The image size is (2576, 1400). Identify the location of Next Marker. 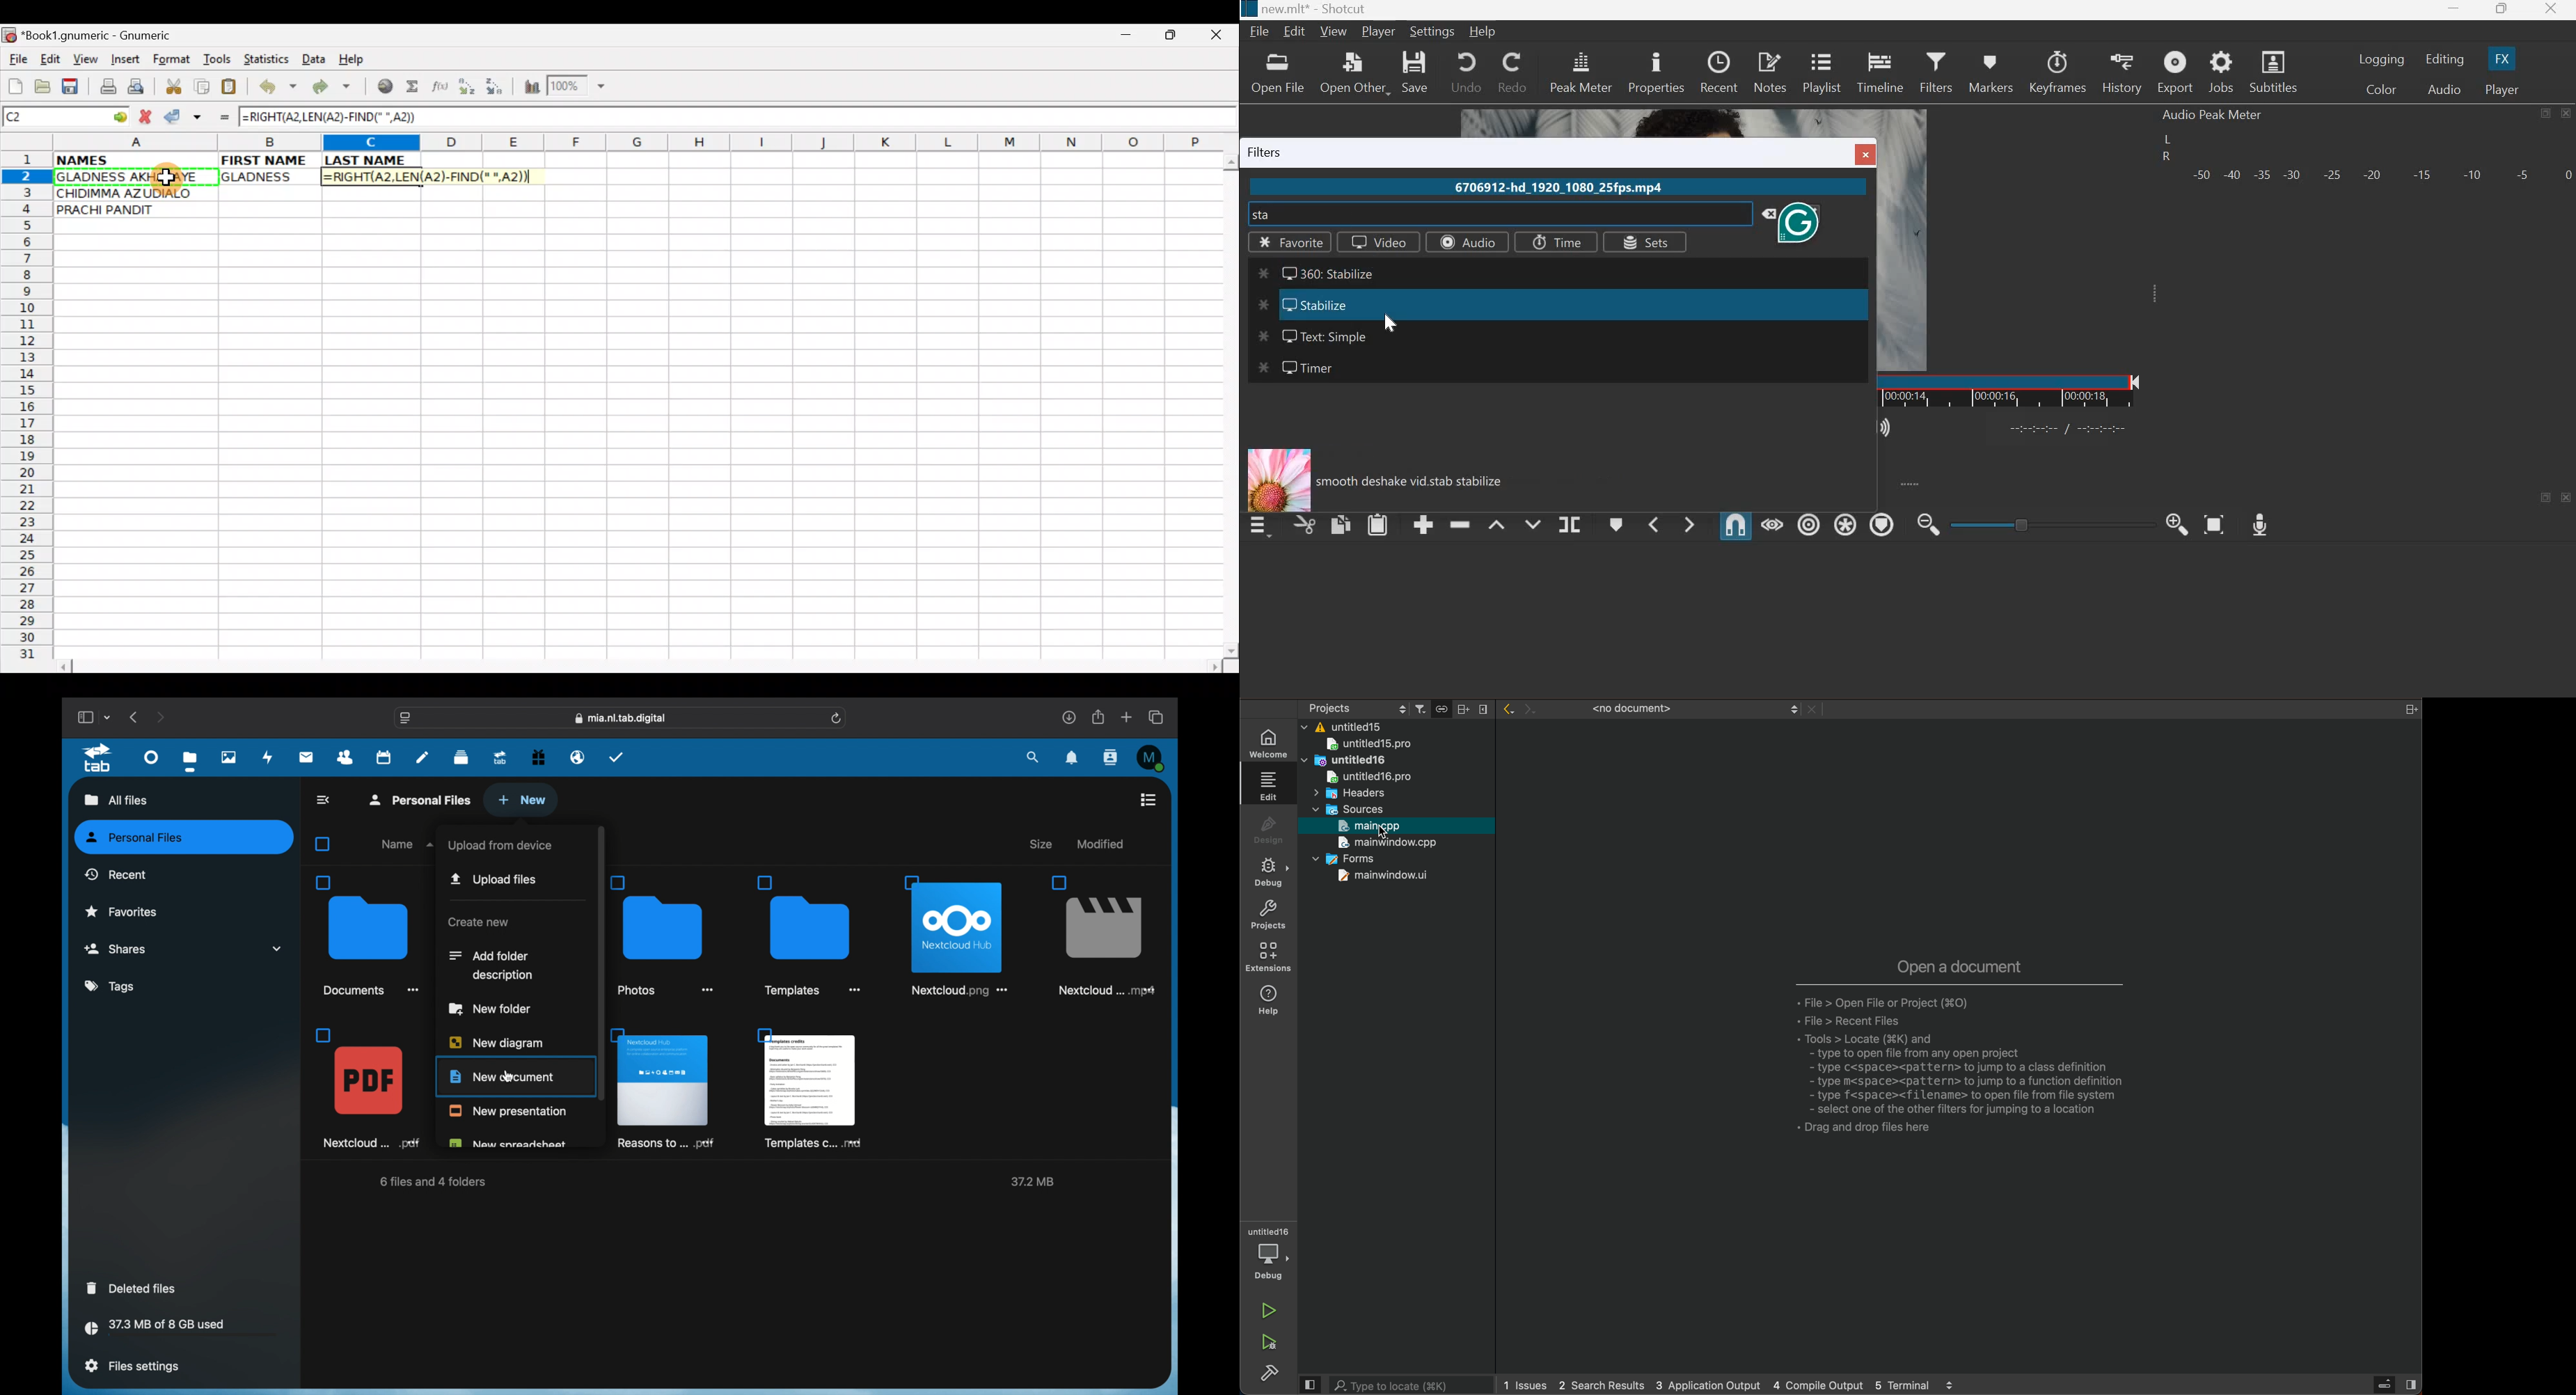
(1689, 524).